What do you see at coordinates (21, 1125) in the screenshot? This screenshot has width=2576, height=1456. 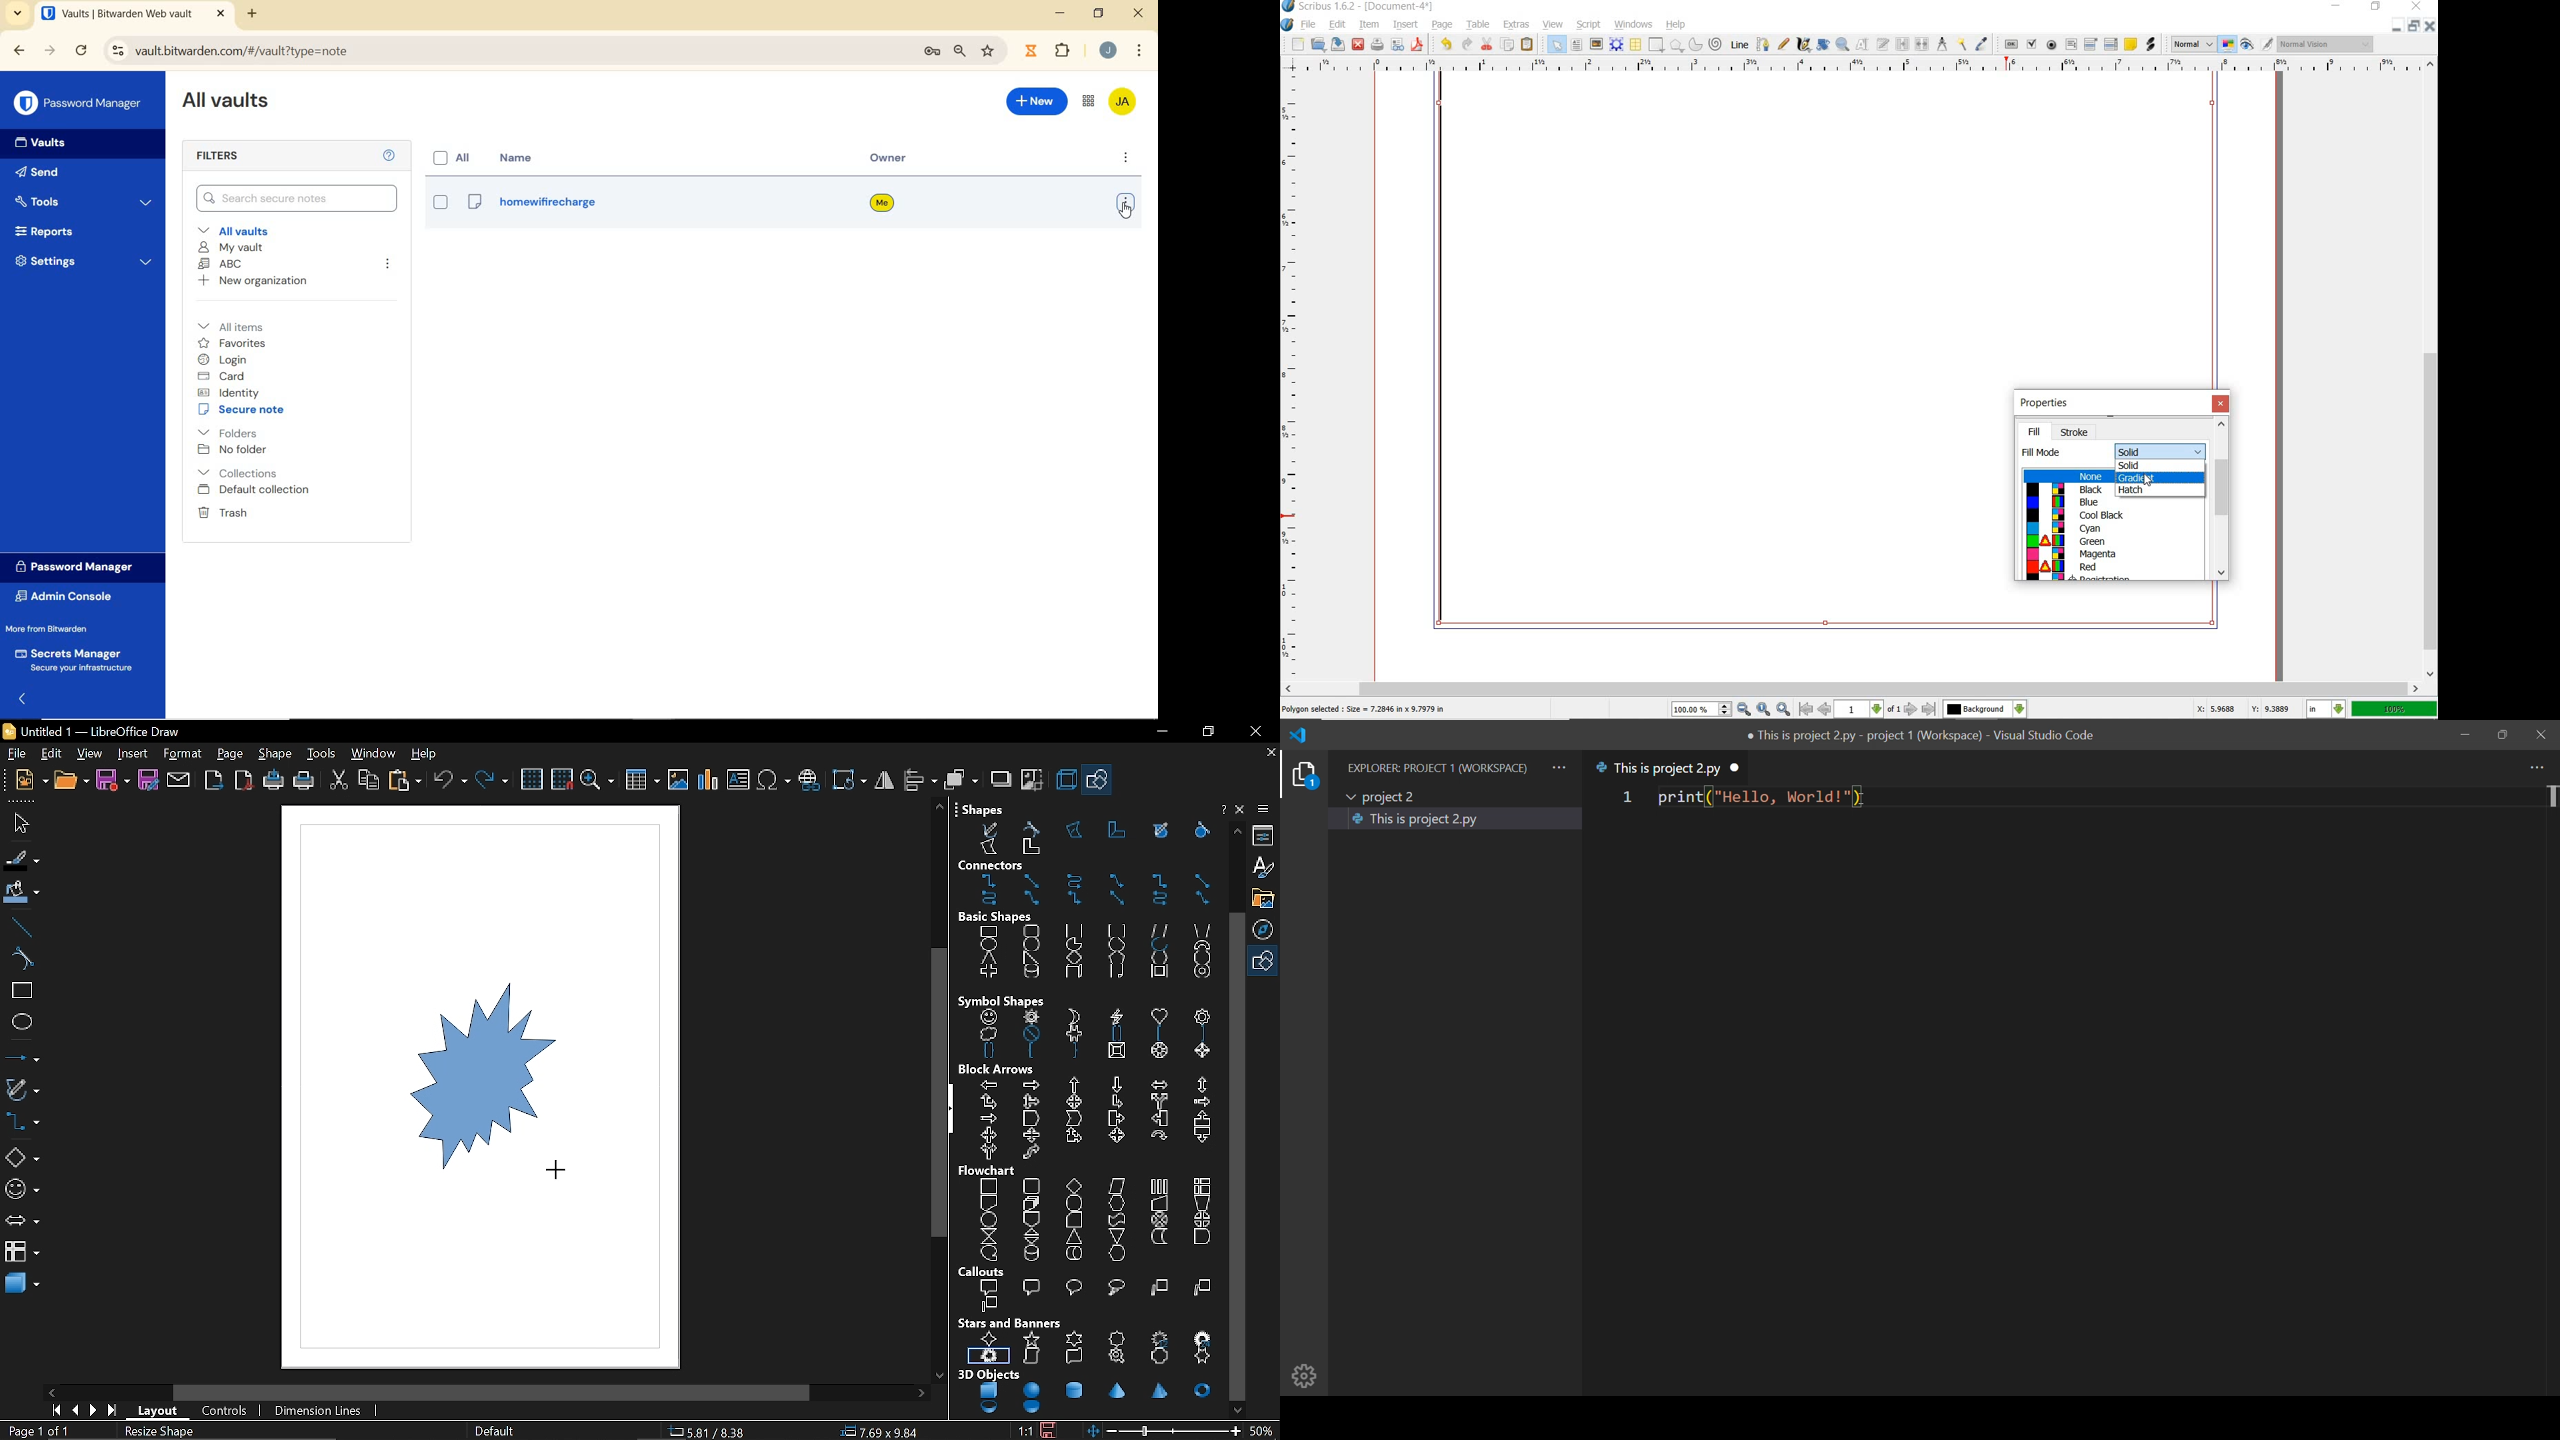 I see `connectors` at bounding box center [21, 1125].